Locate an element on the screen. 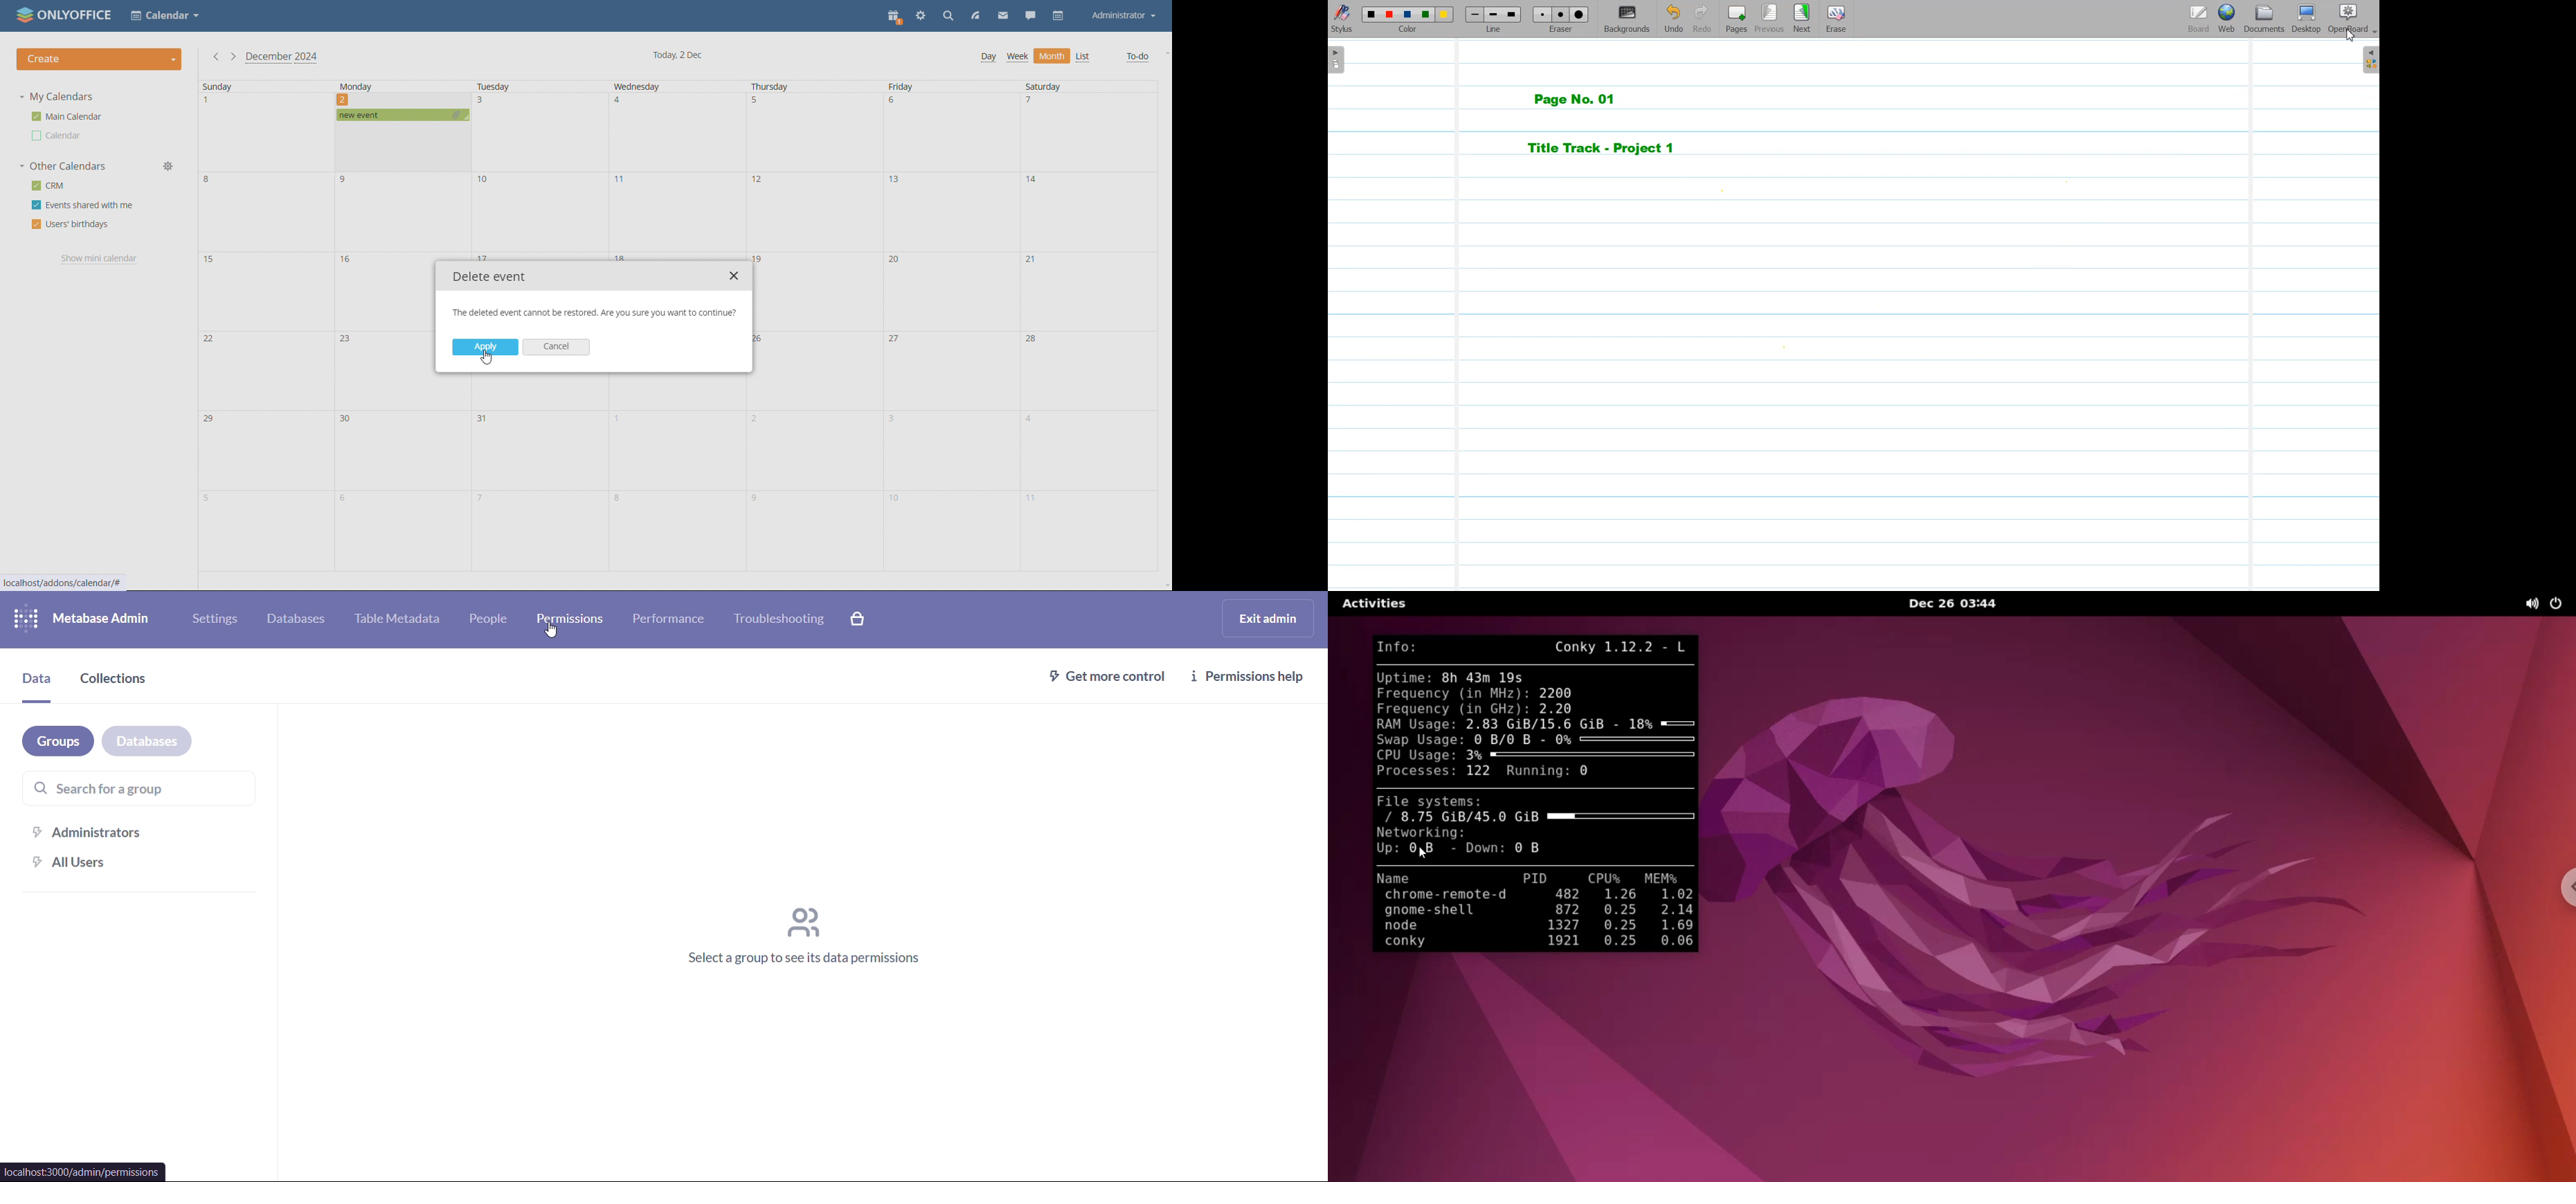  Tuesday is located at coordinates (494, 85).